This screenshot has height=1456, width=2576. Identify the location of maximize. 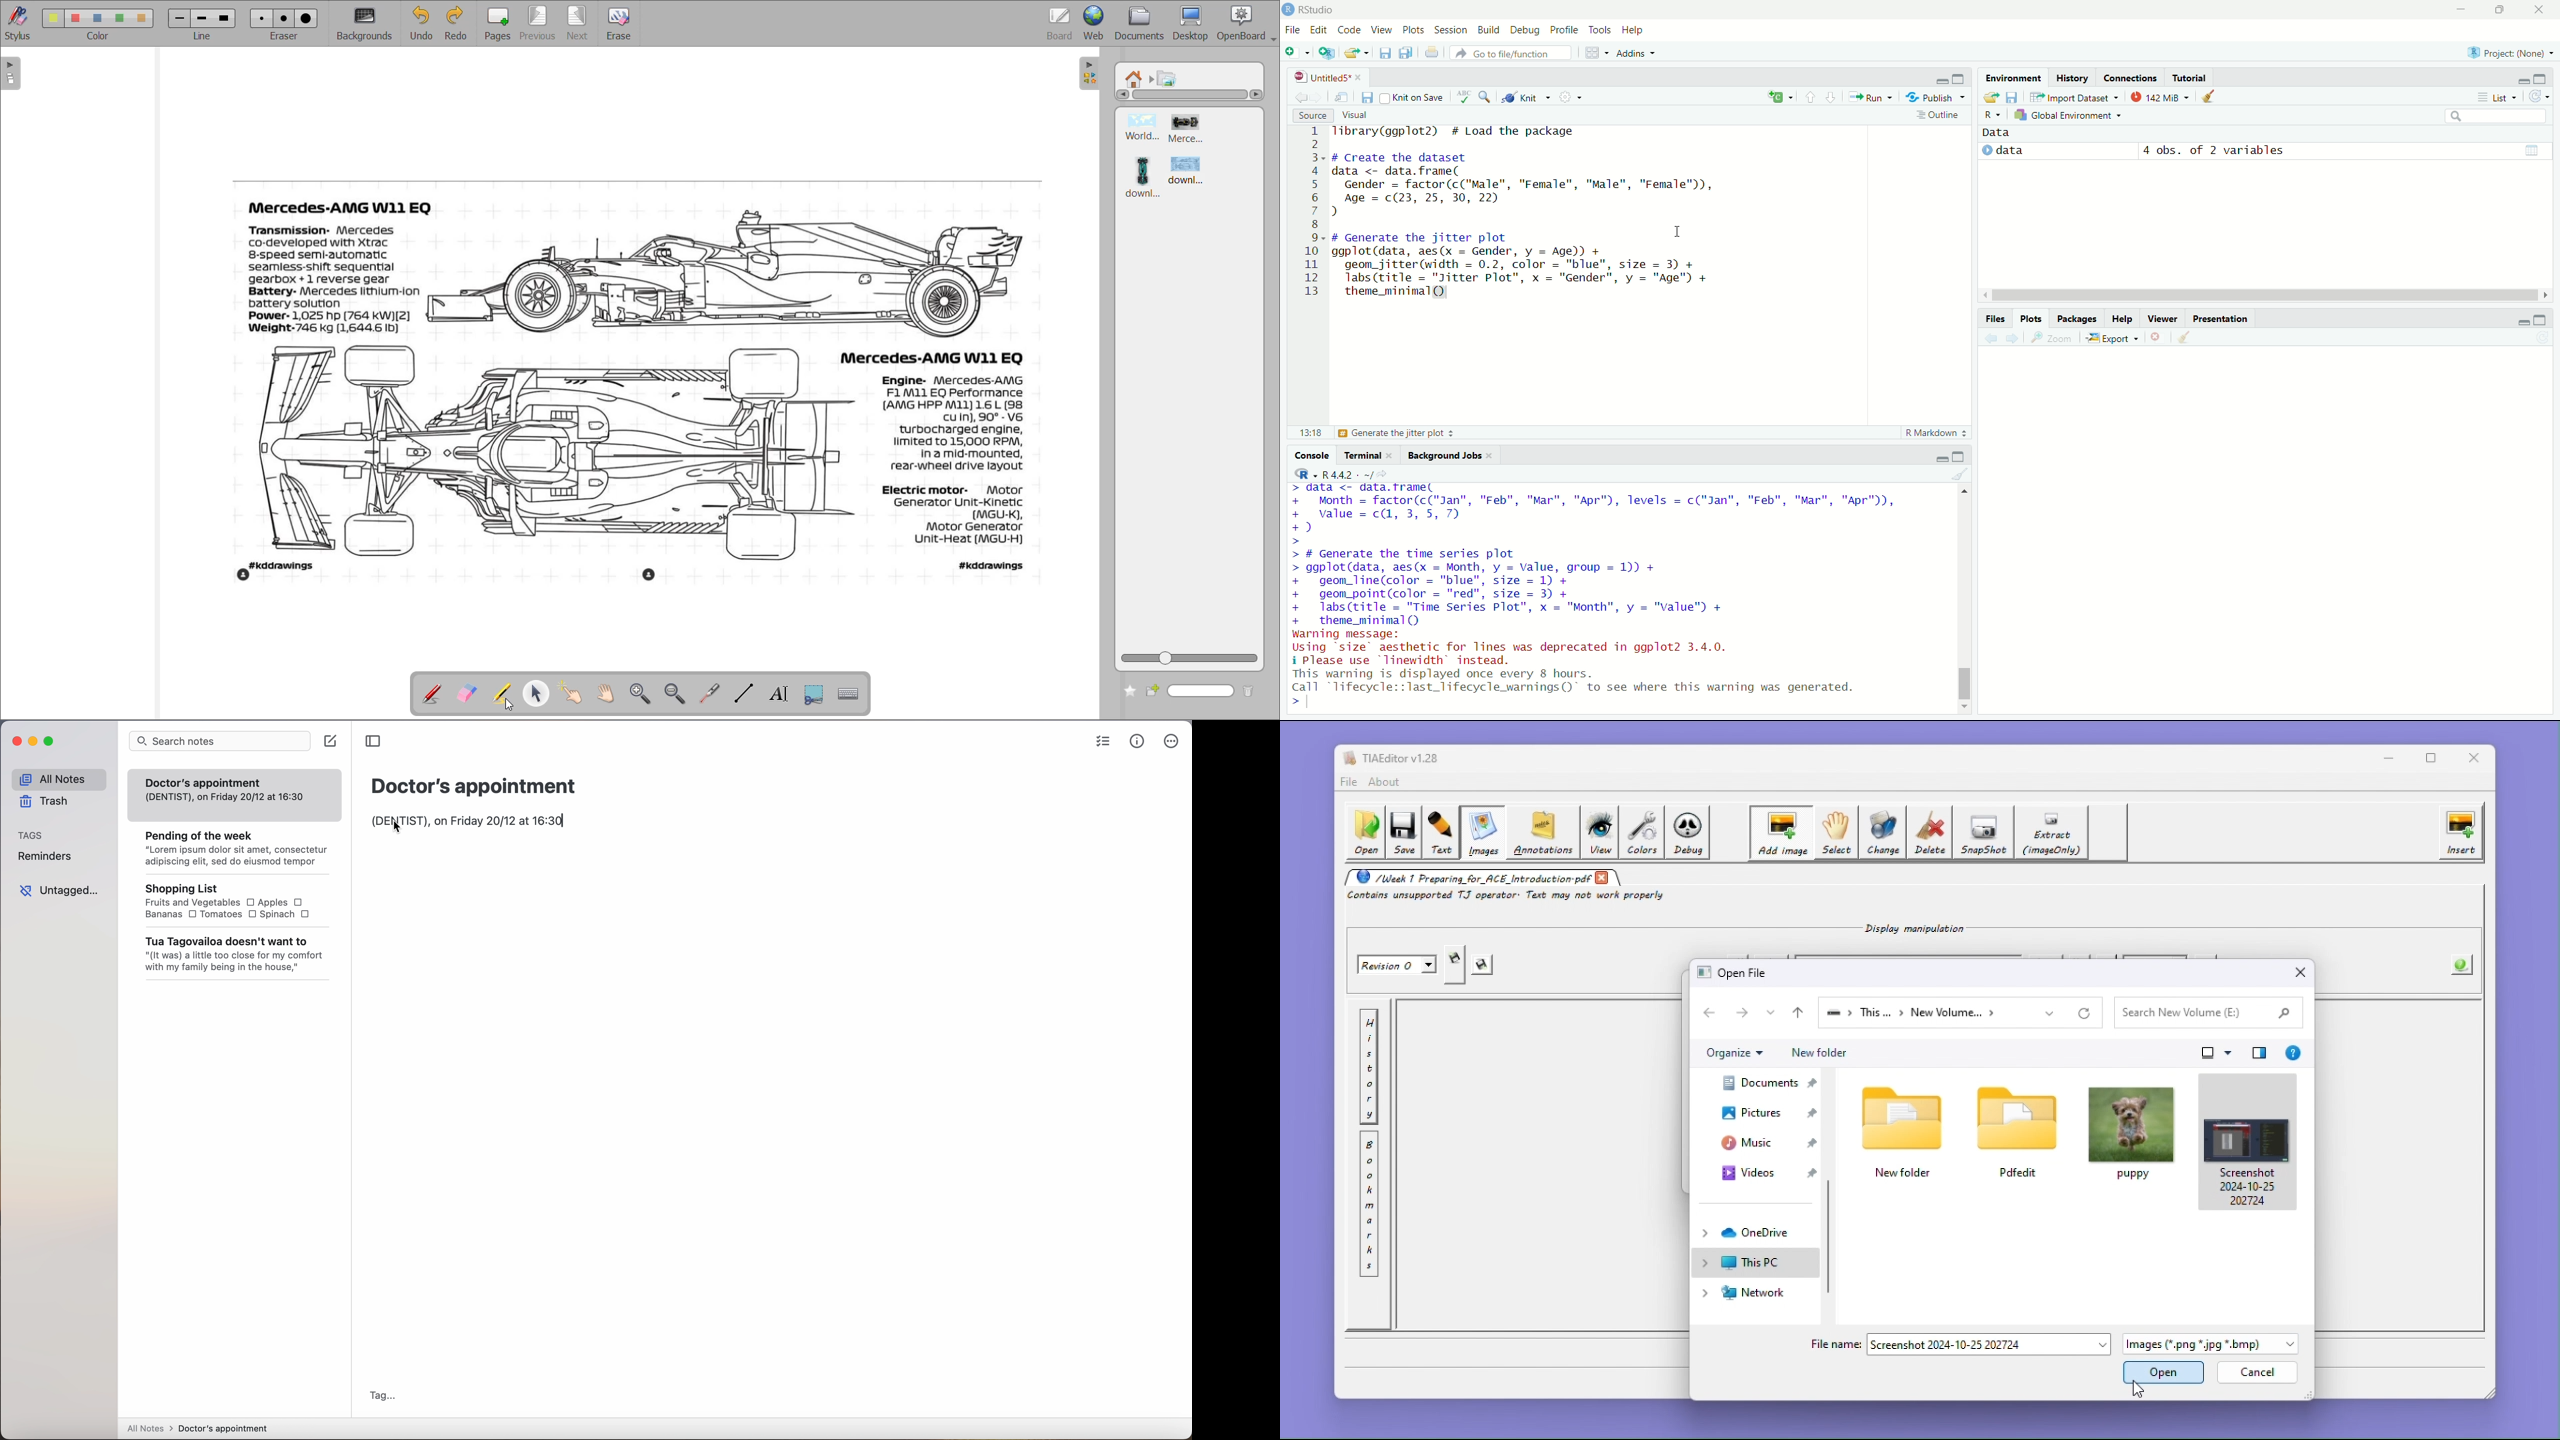
(2548, 79).